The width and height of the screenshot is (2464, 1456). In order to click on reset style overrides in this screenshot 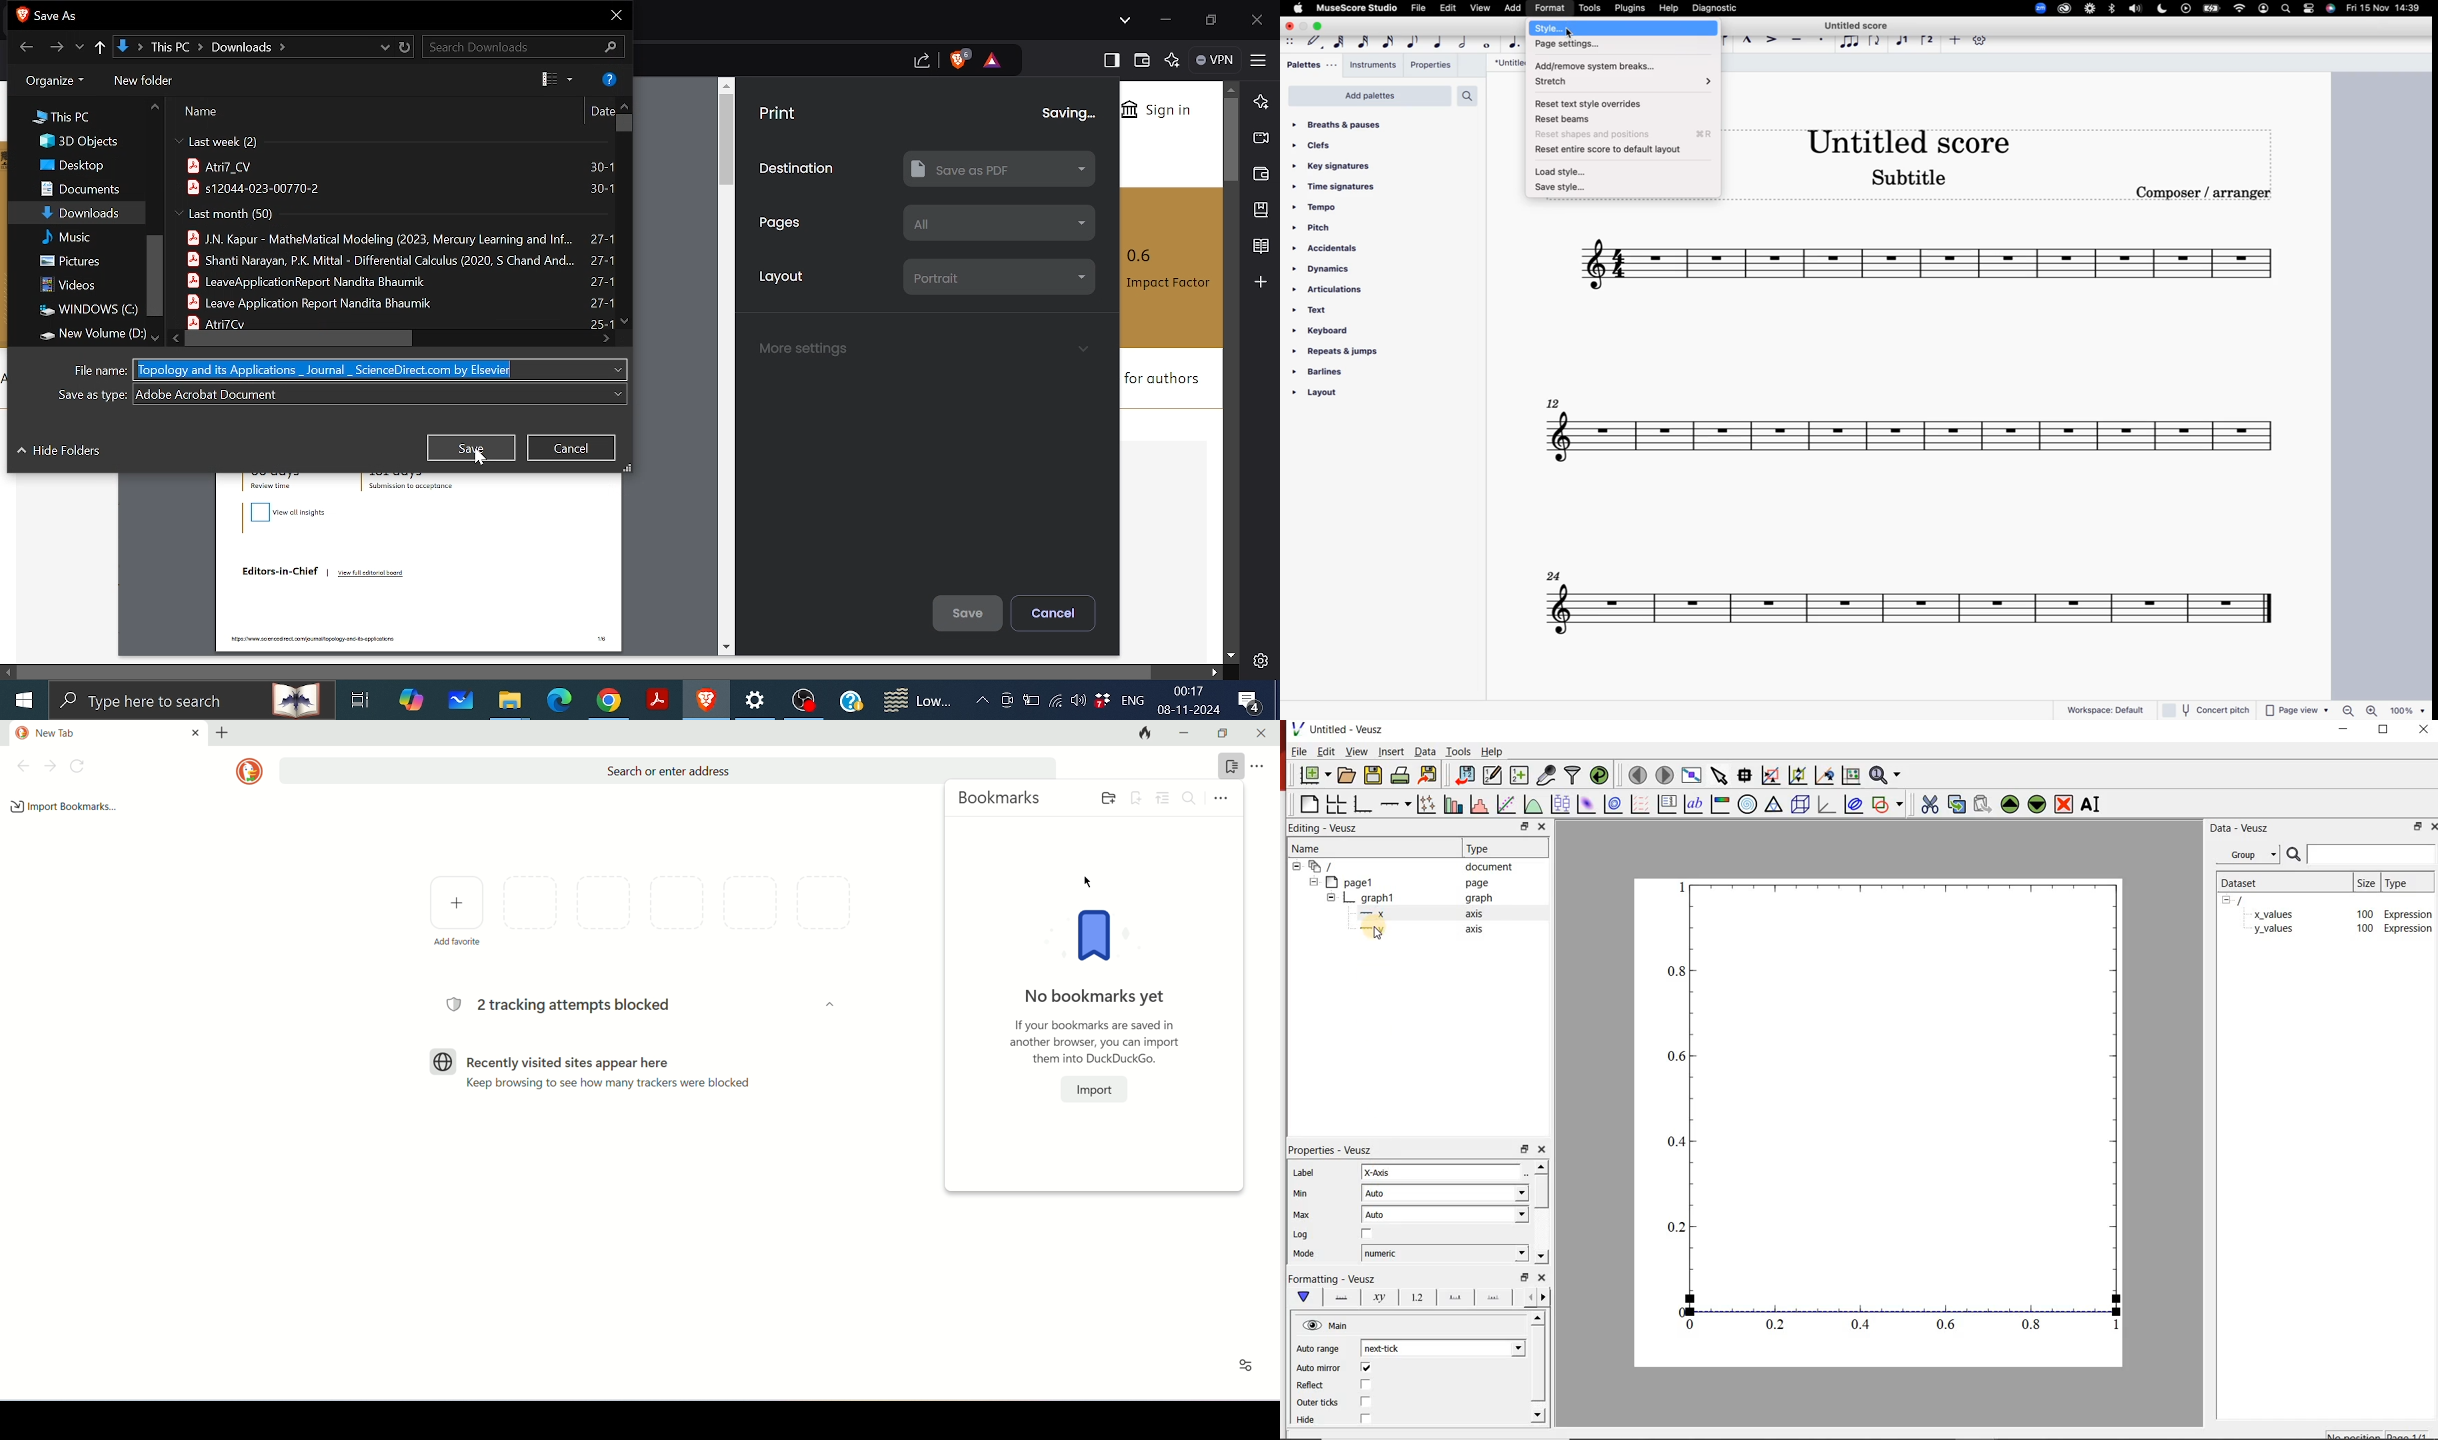, I will do `click(1619, 104)`.